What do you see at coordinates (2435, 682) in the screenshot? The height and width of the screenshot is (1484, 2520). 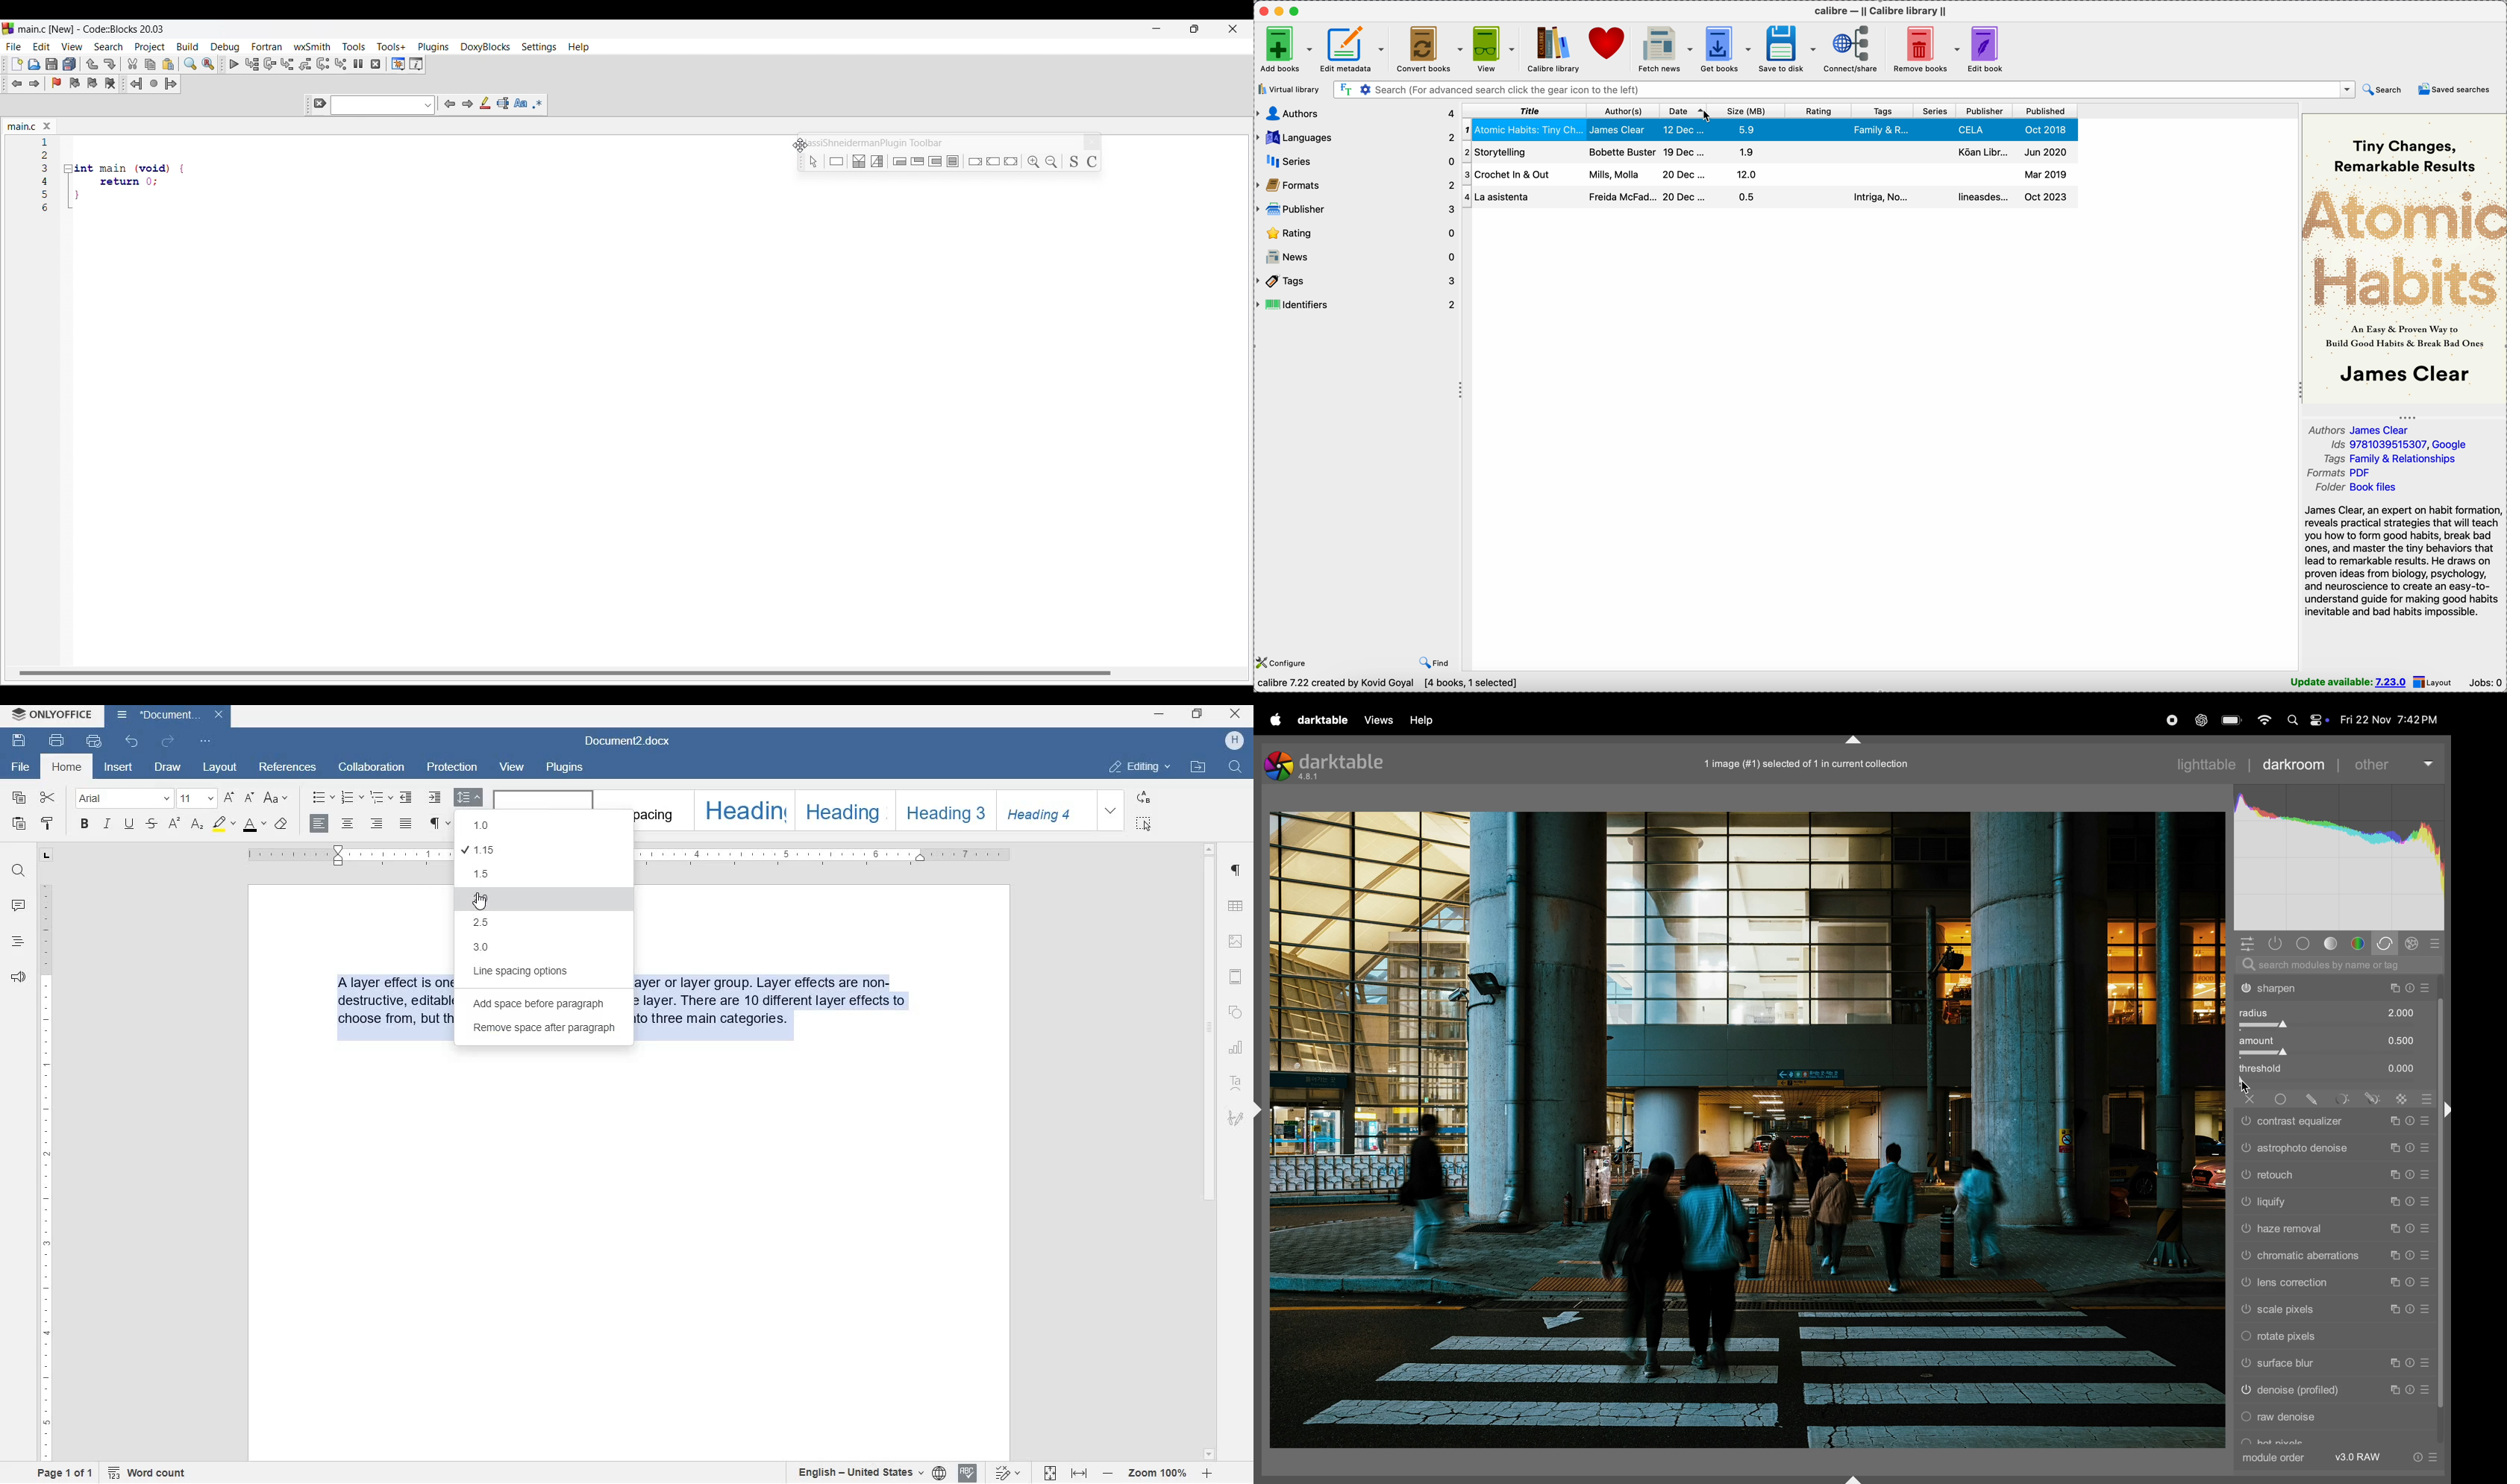 I see `layout` at bounding box center [2435, 682].